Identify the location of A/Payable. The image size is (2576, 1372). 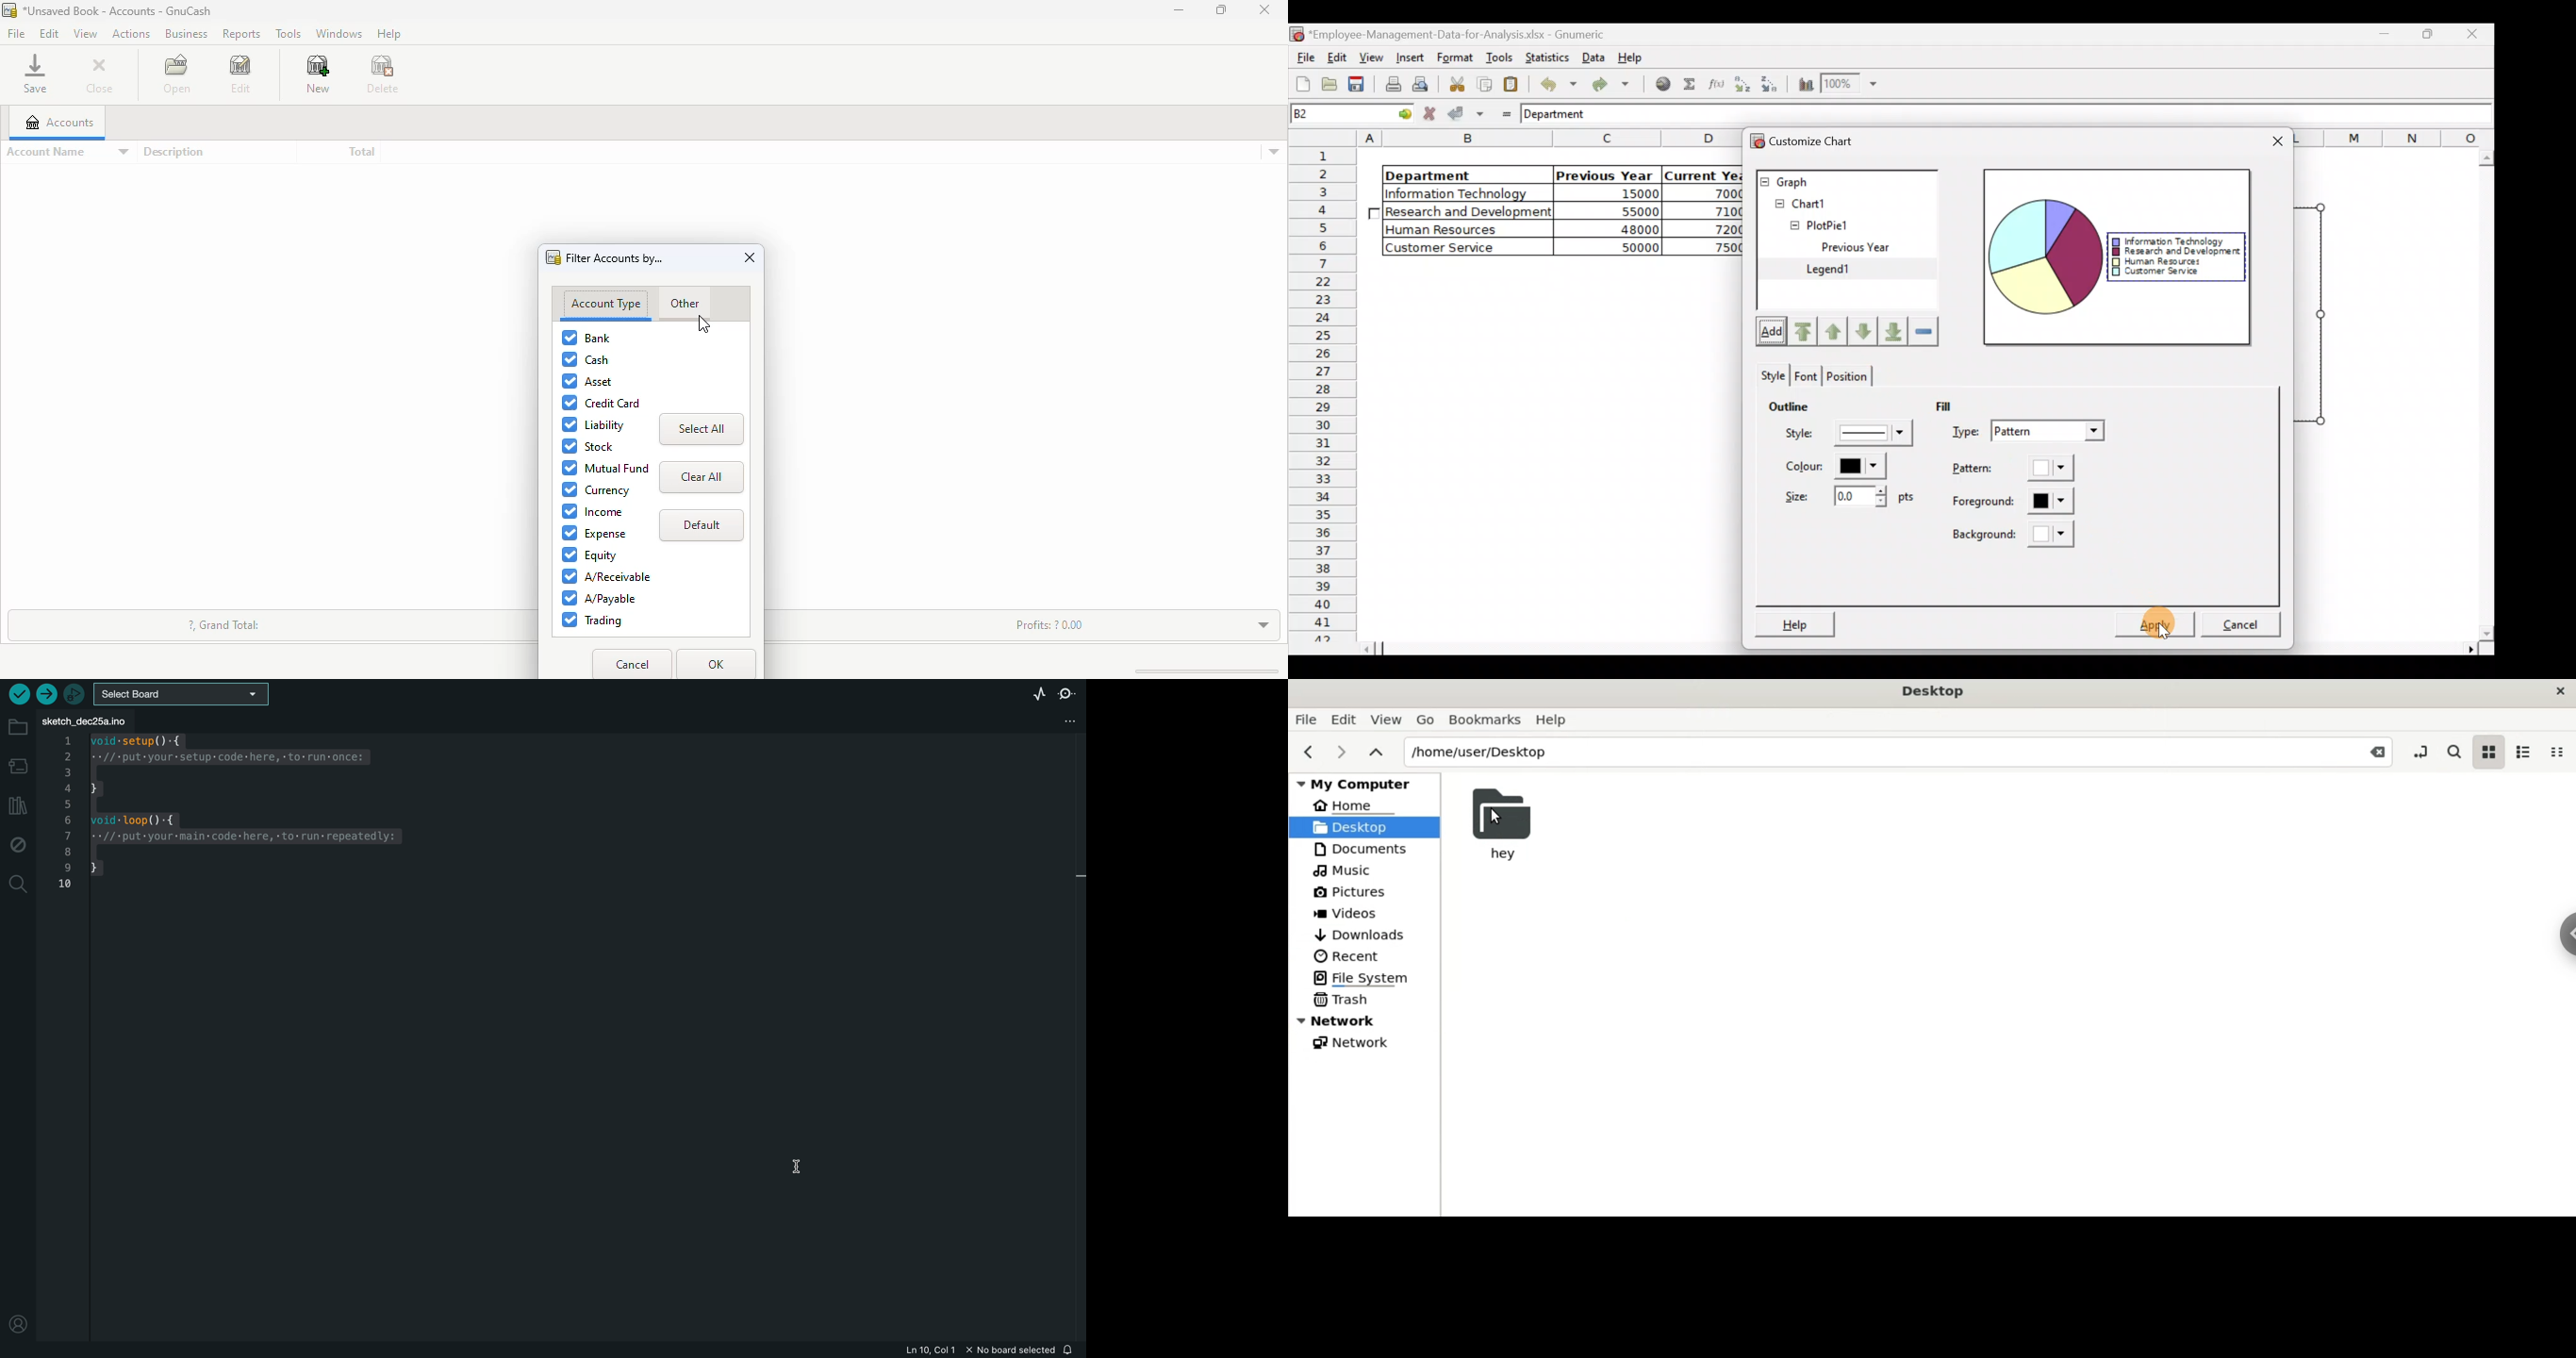
(601, 598).